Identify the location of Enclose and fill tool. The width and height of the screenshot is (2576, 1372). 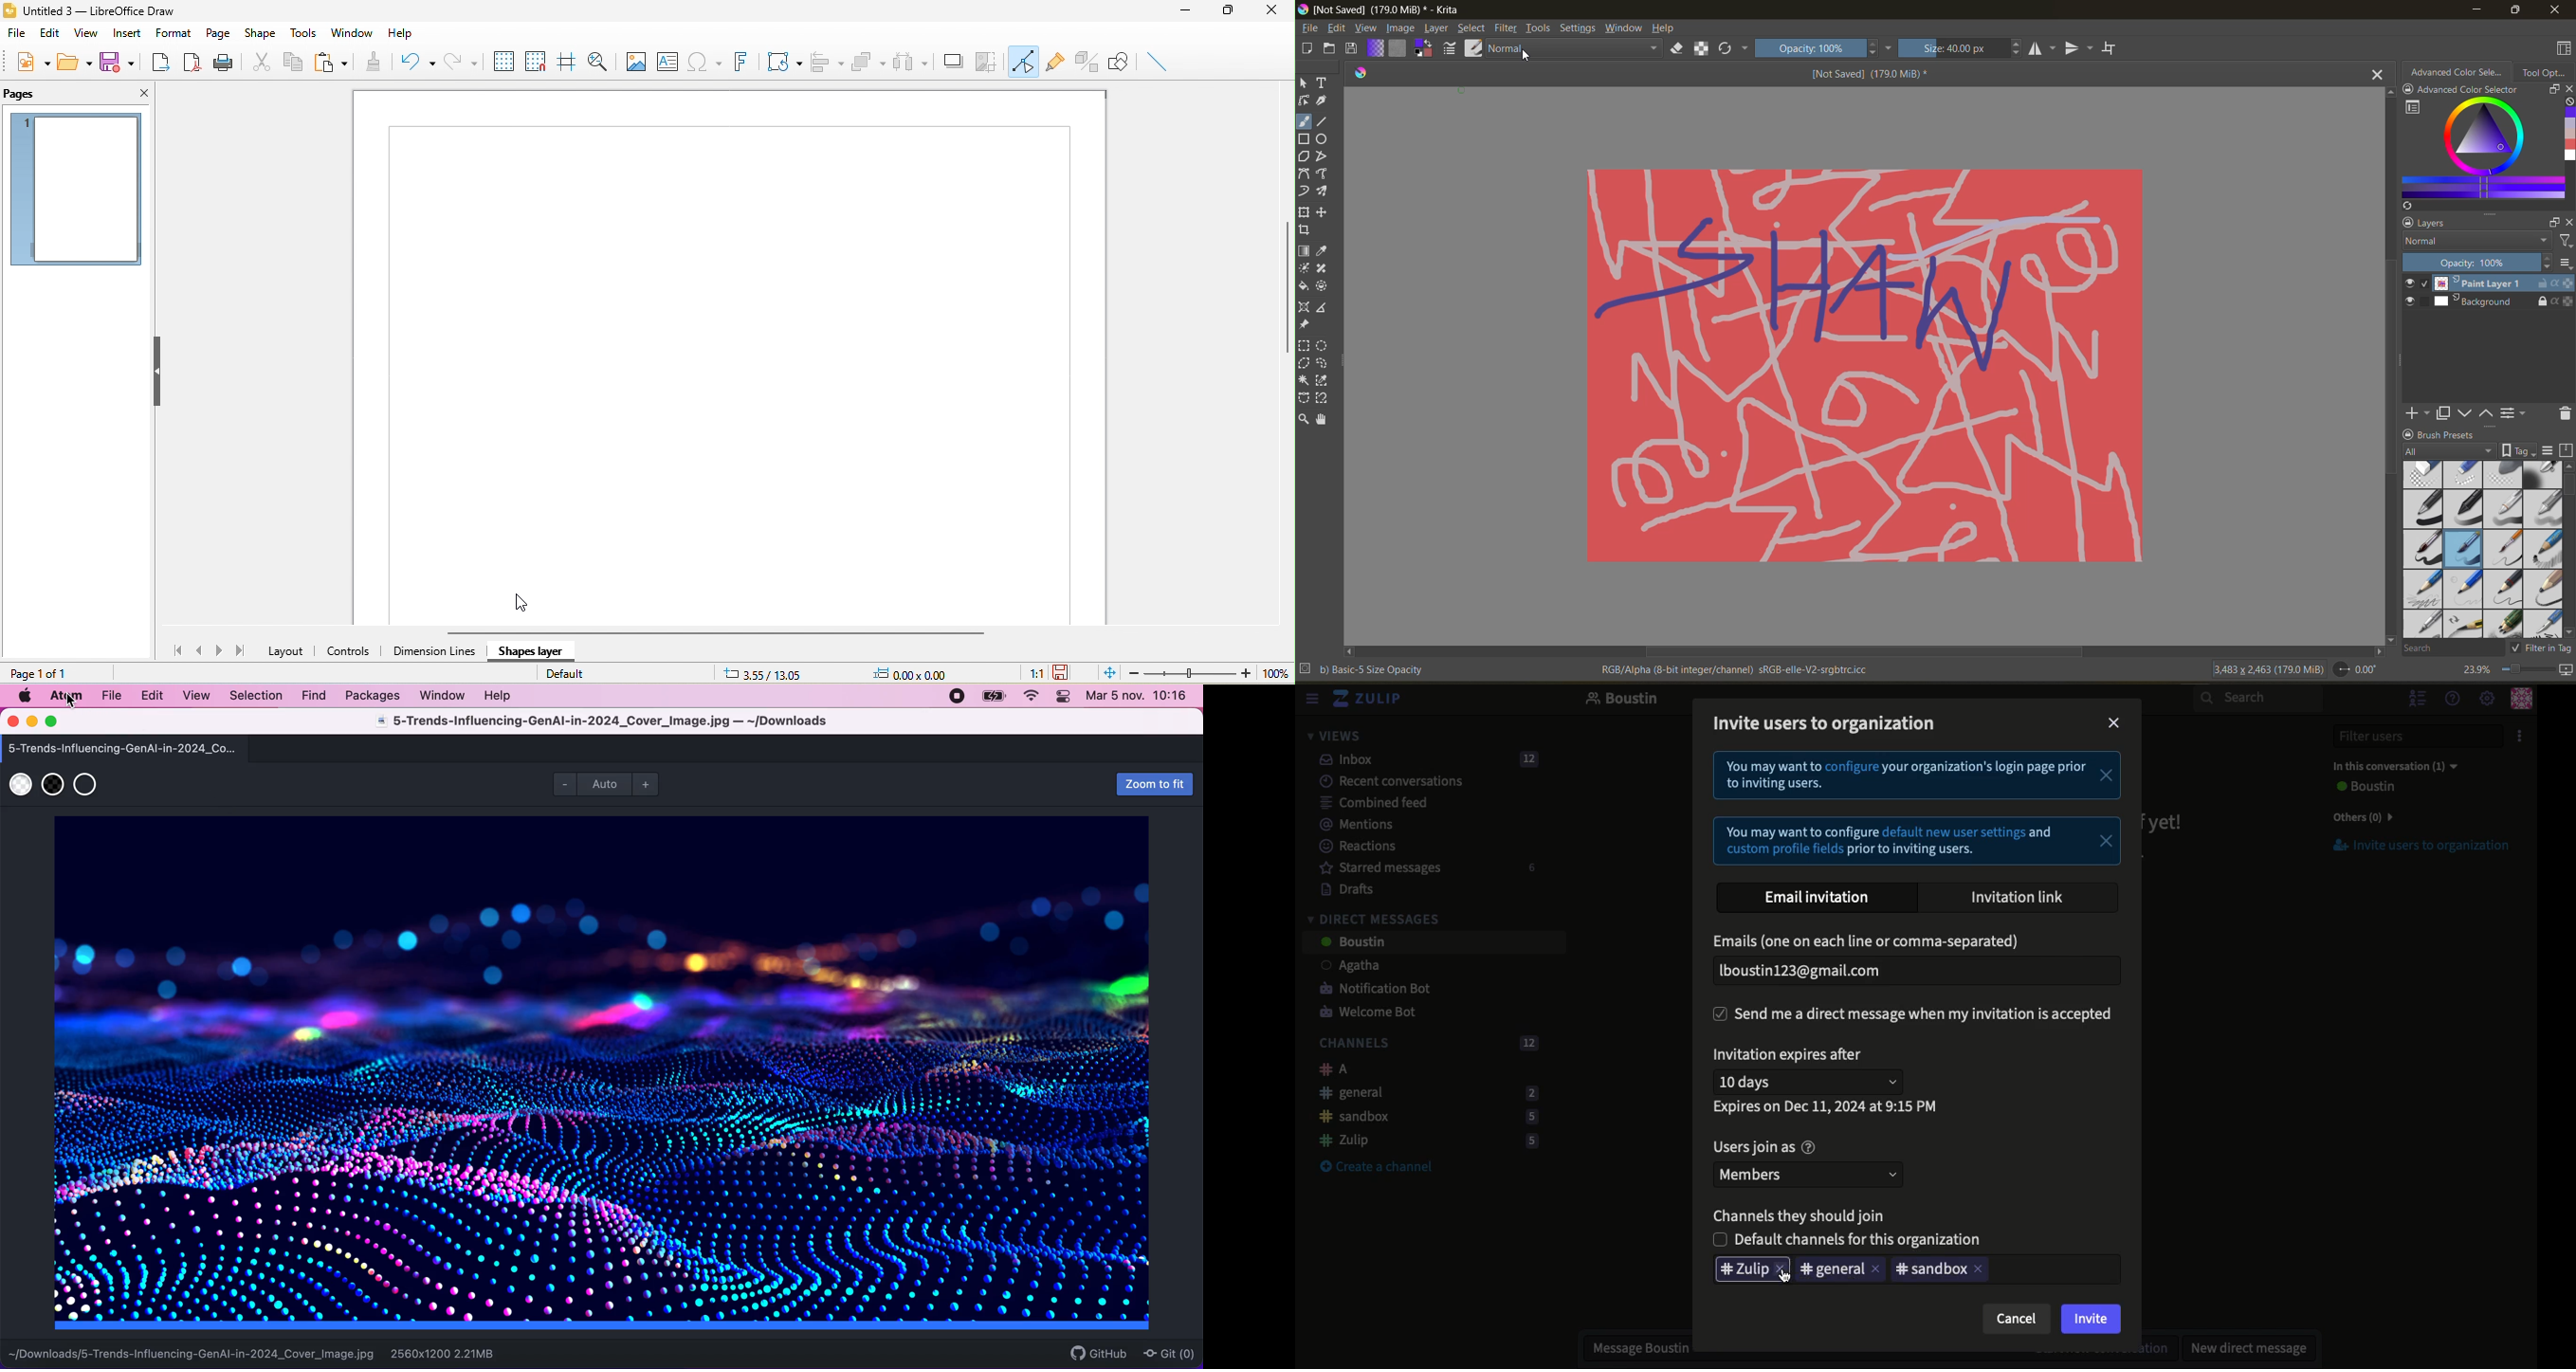
(1324, 286).